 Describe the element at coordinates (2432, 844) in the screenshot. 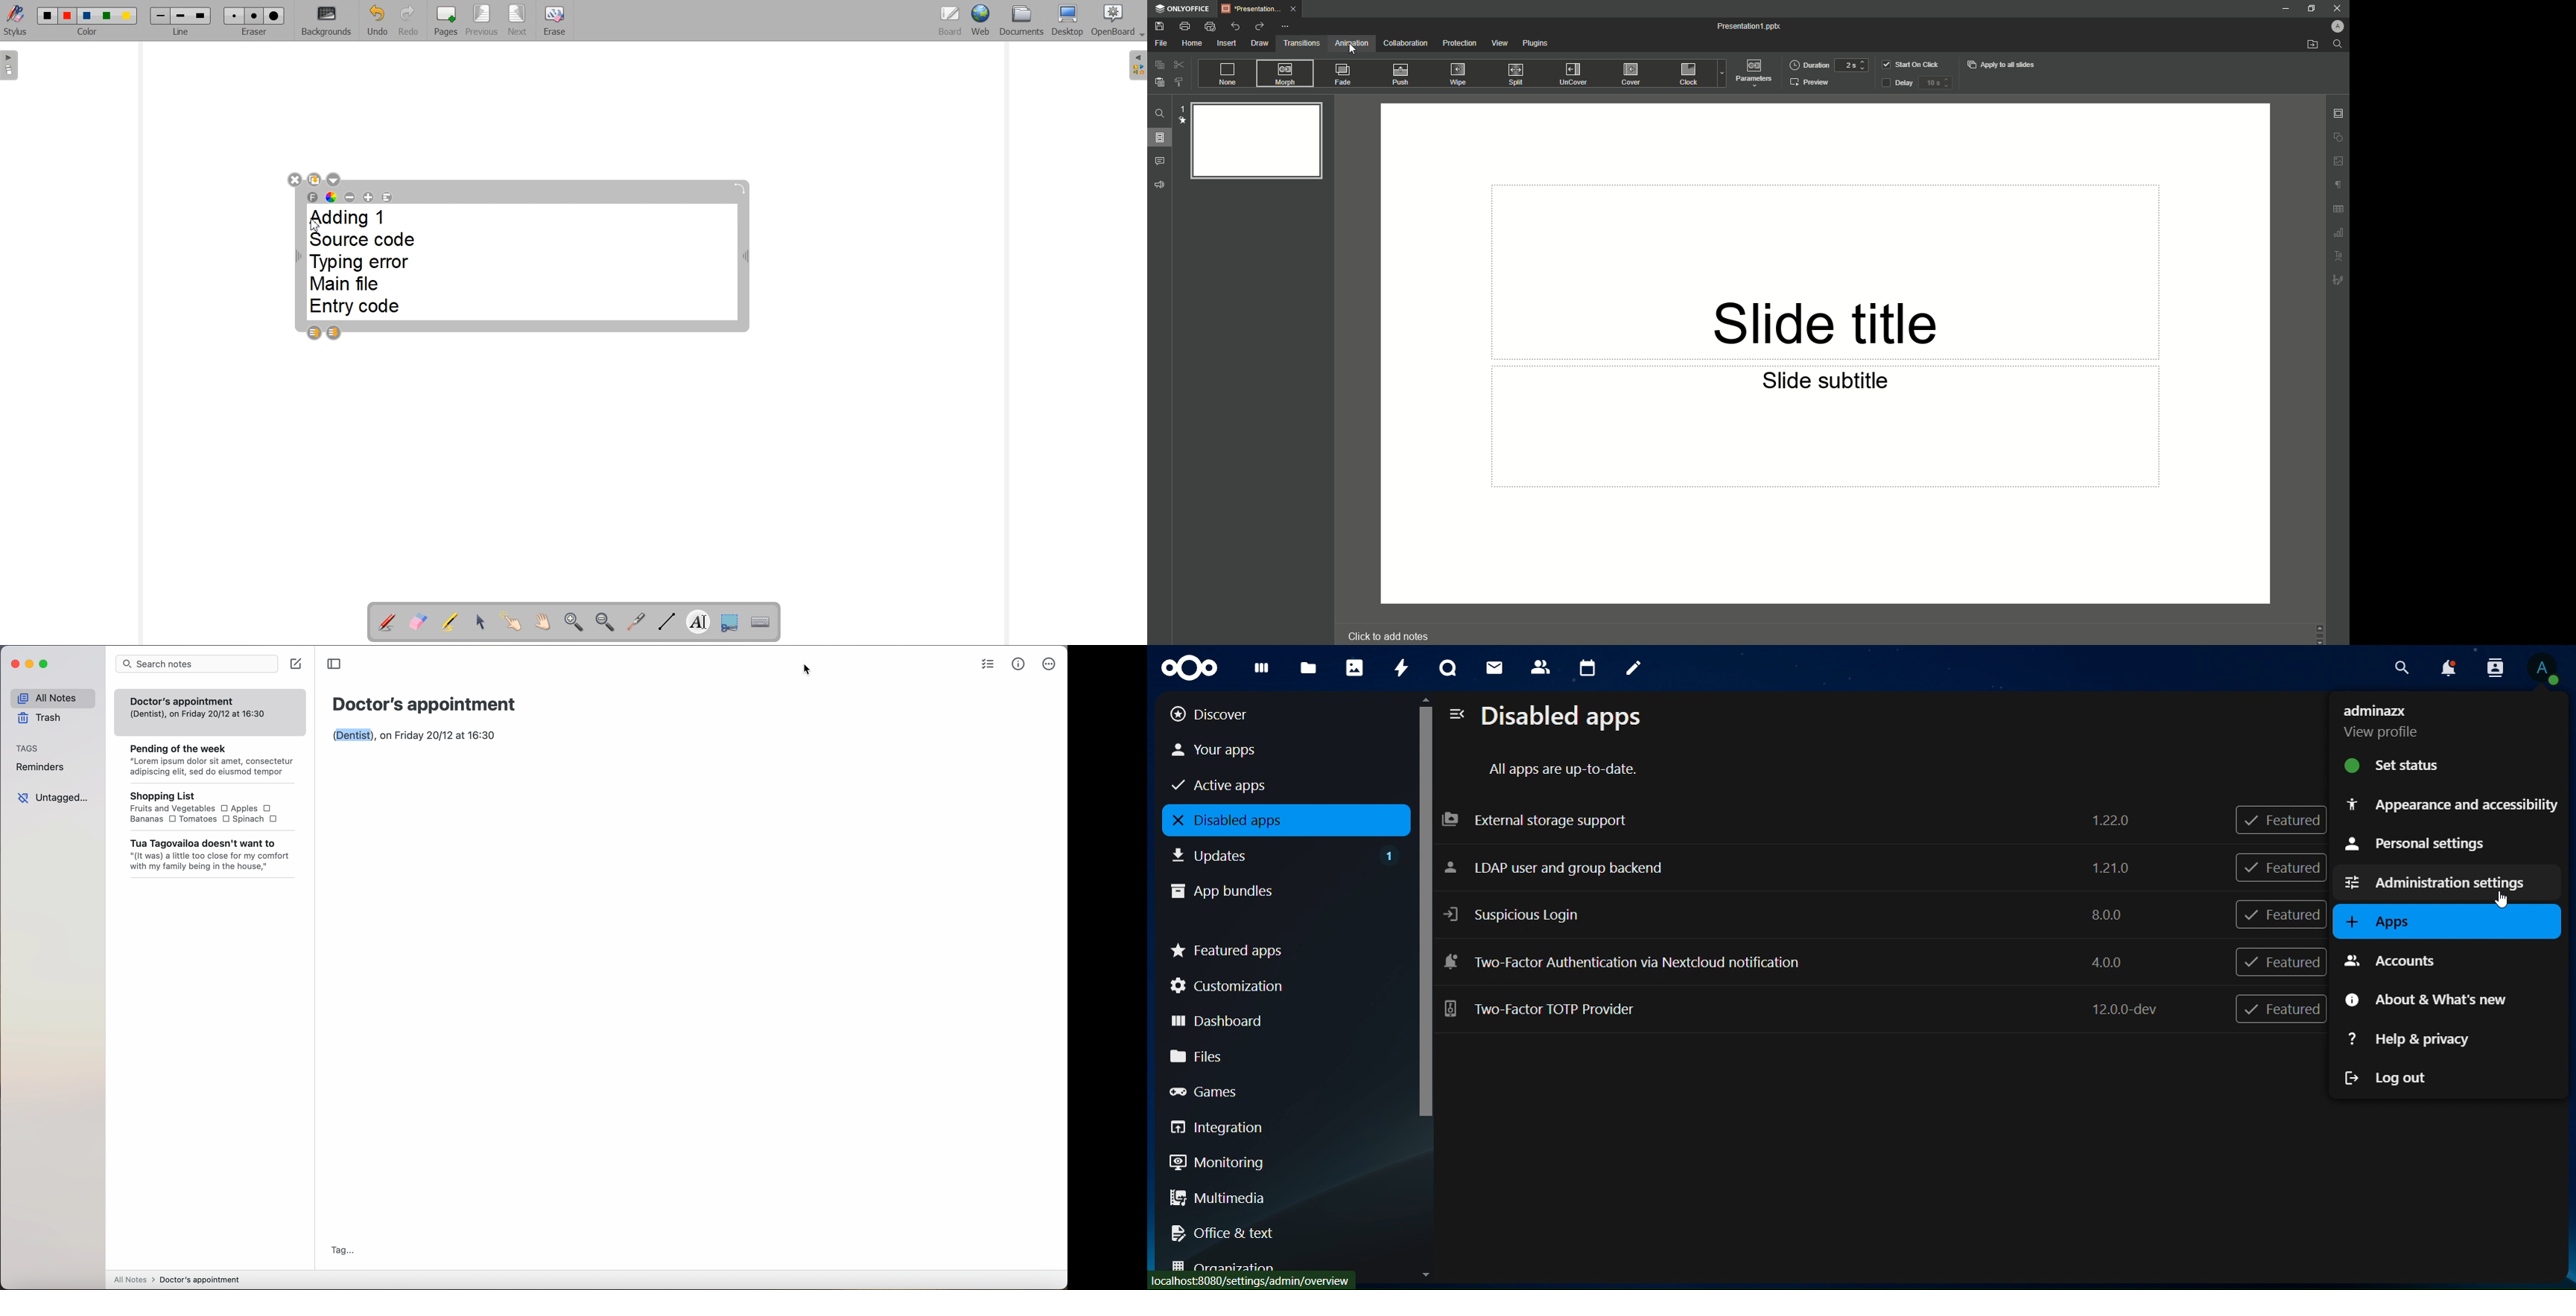

I see `personal settings` at that location.